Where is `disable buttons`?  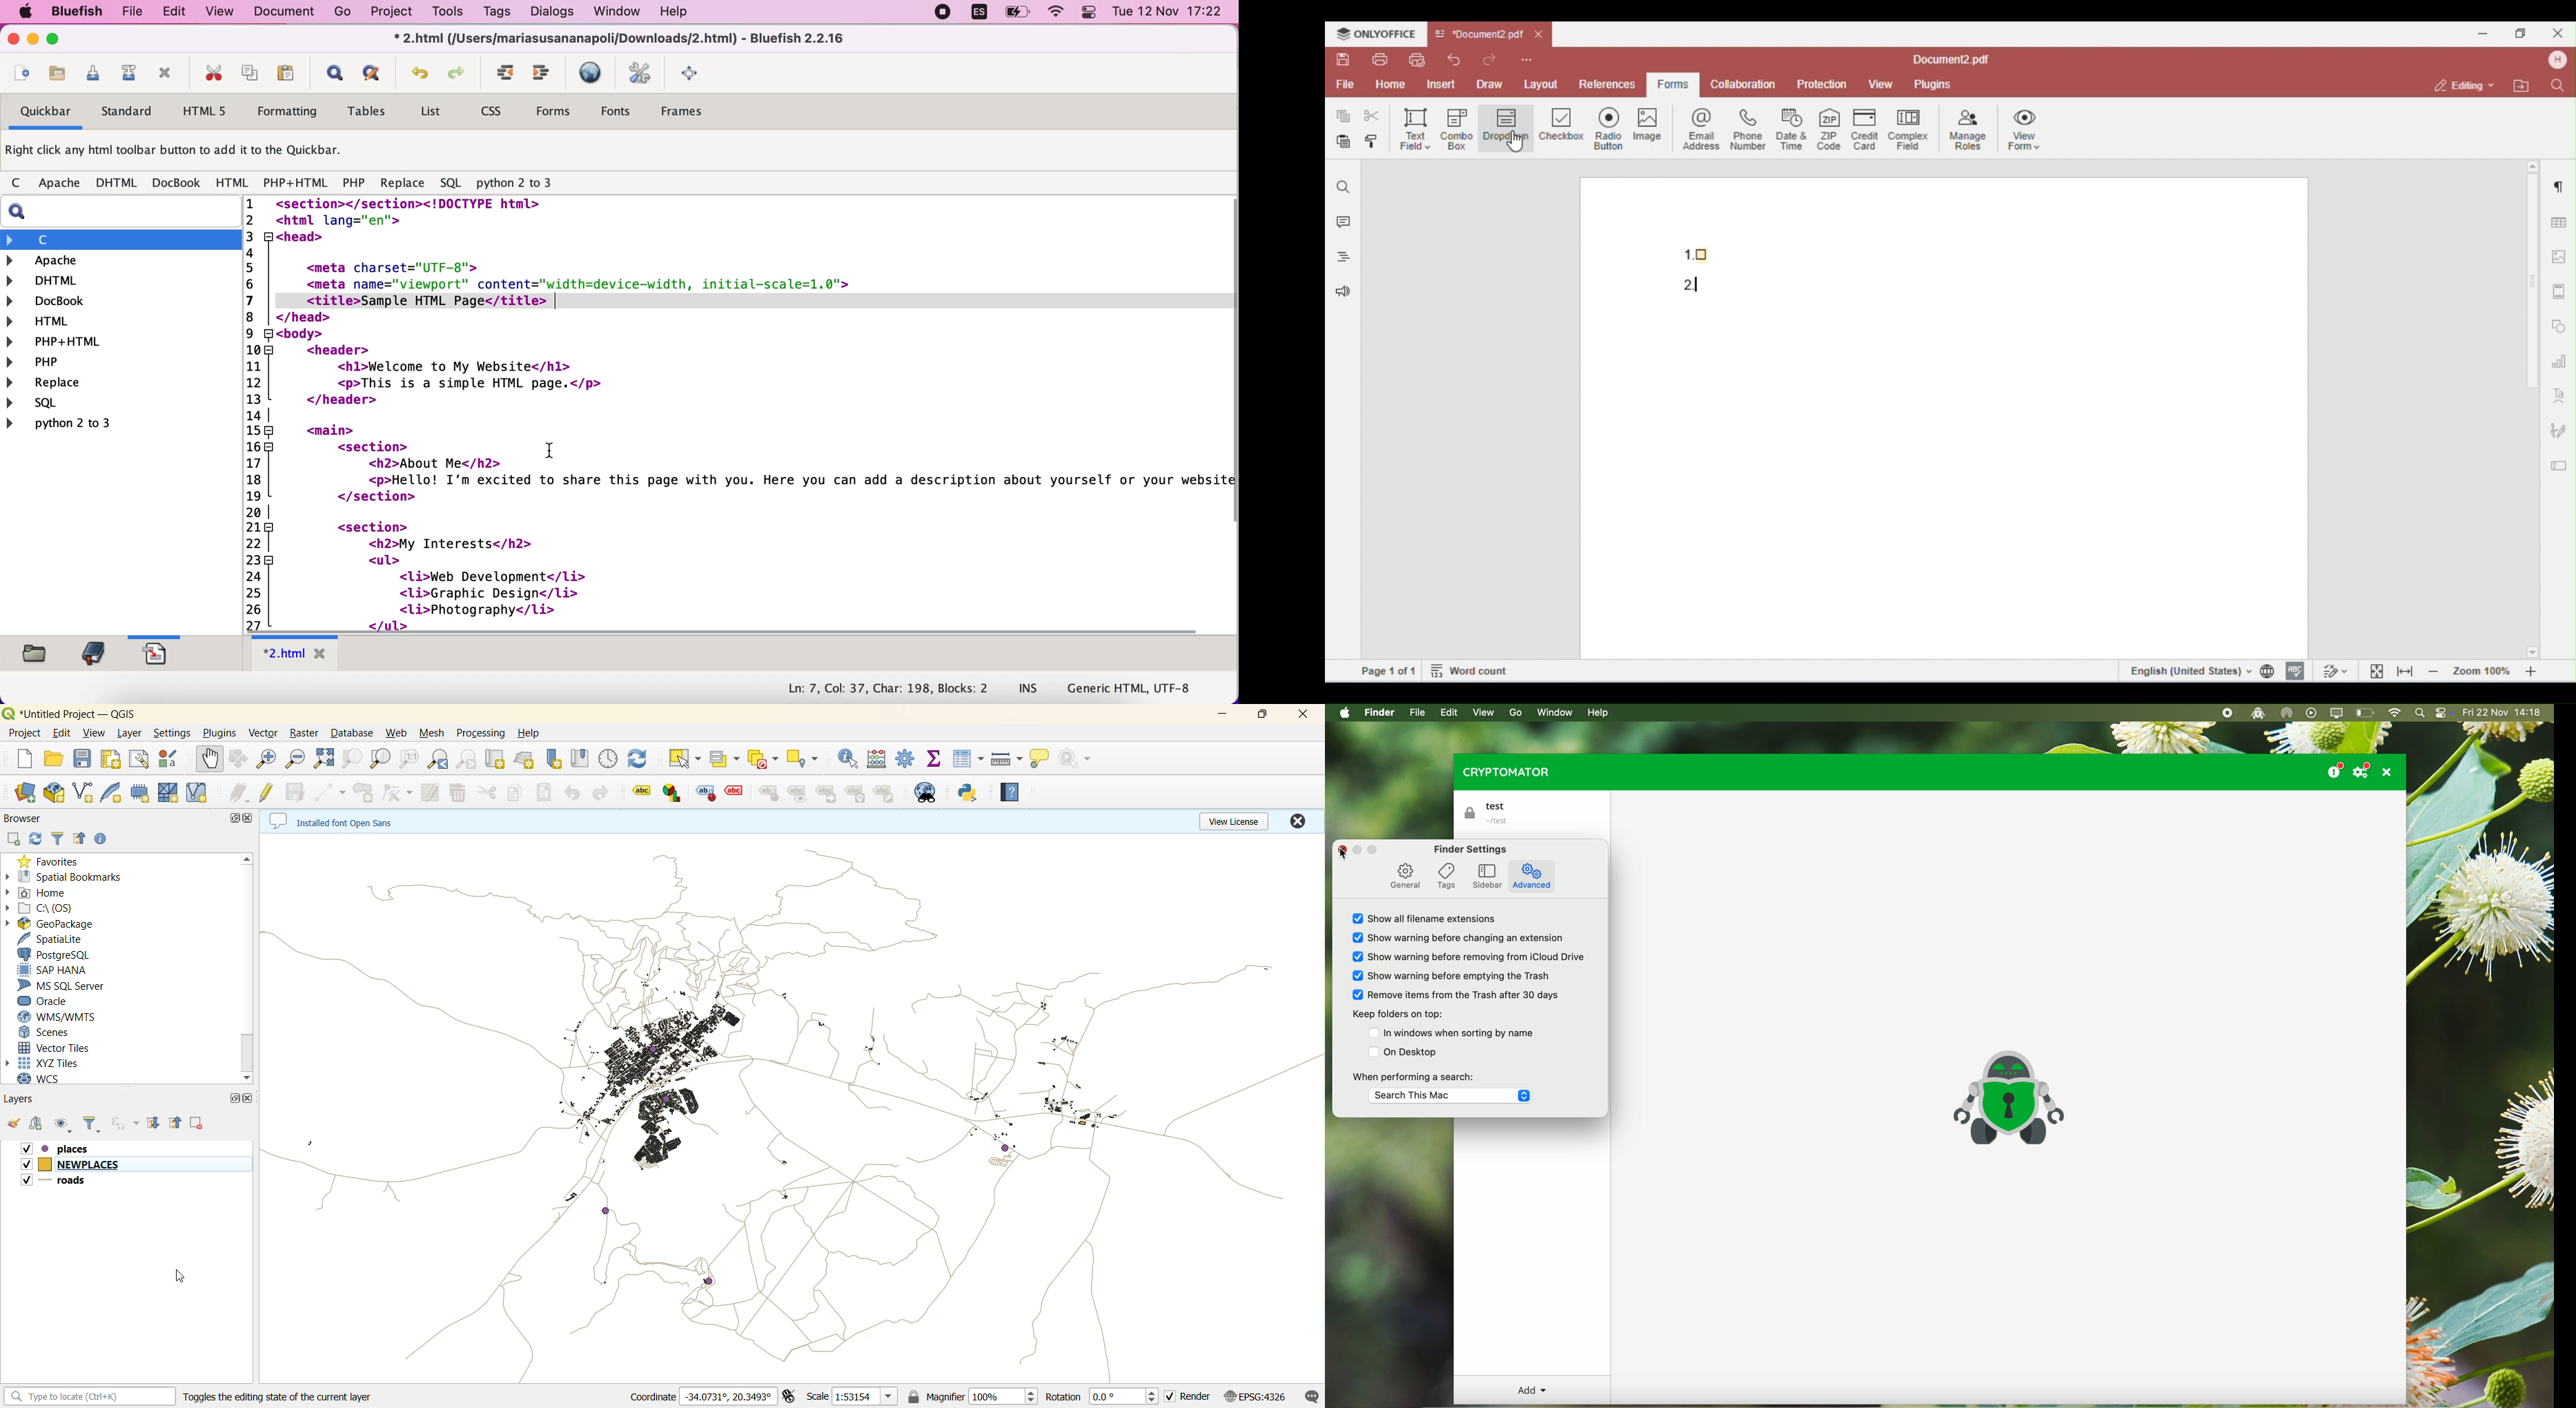 disable buttons is located at coordinates (1366, 850).